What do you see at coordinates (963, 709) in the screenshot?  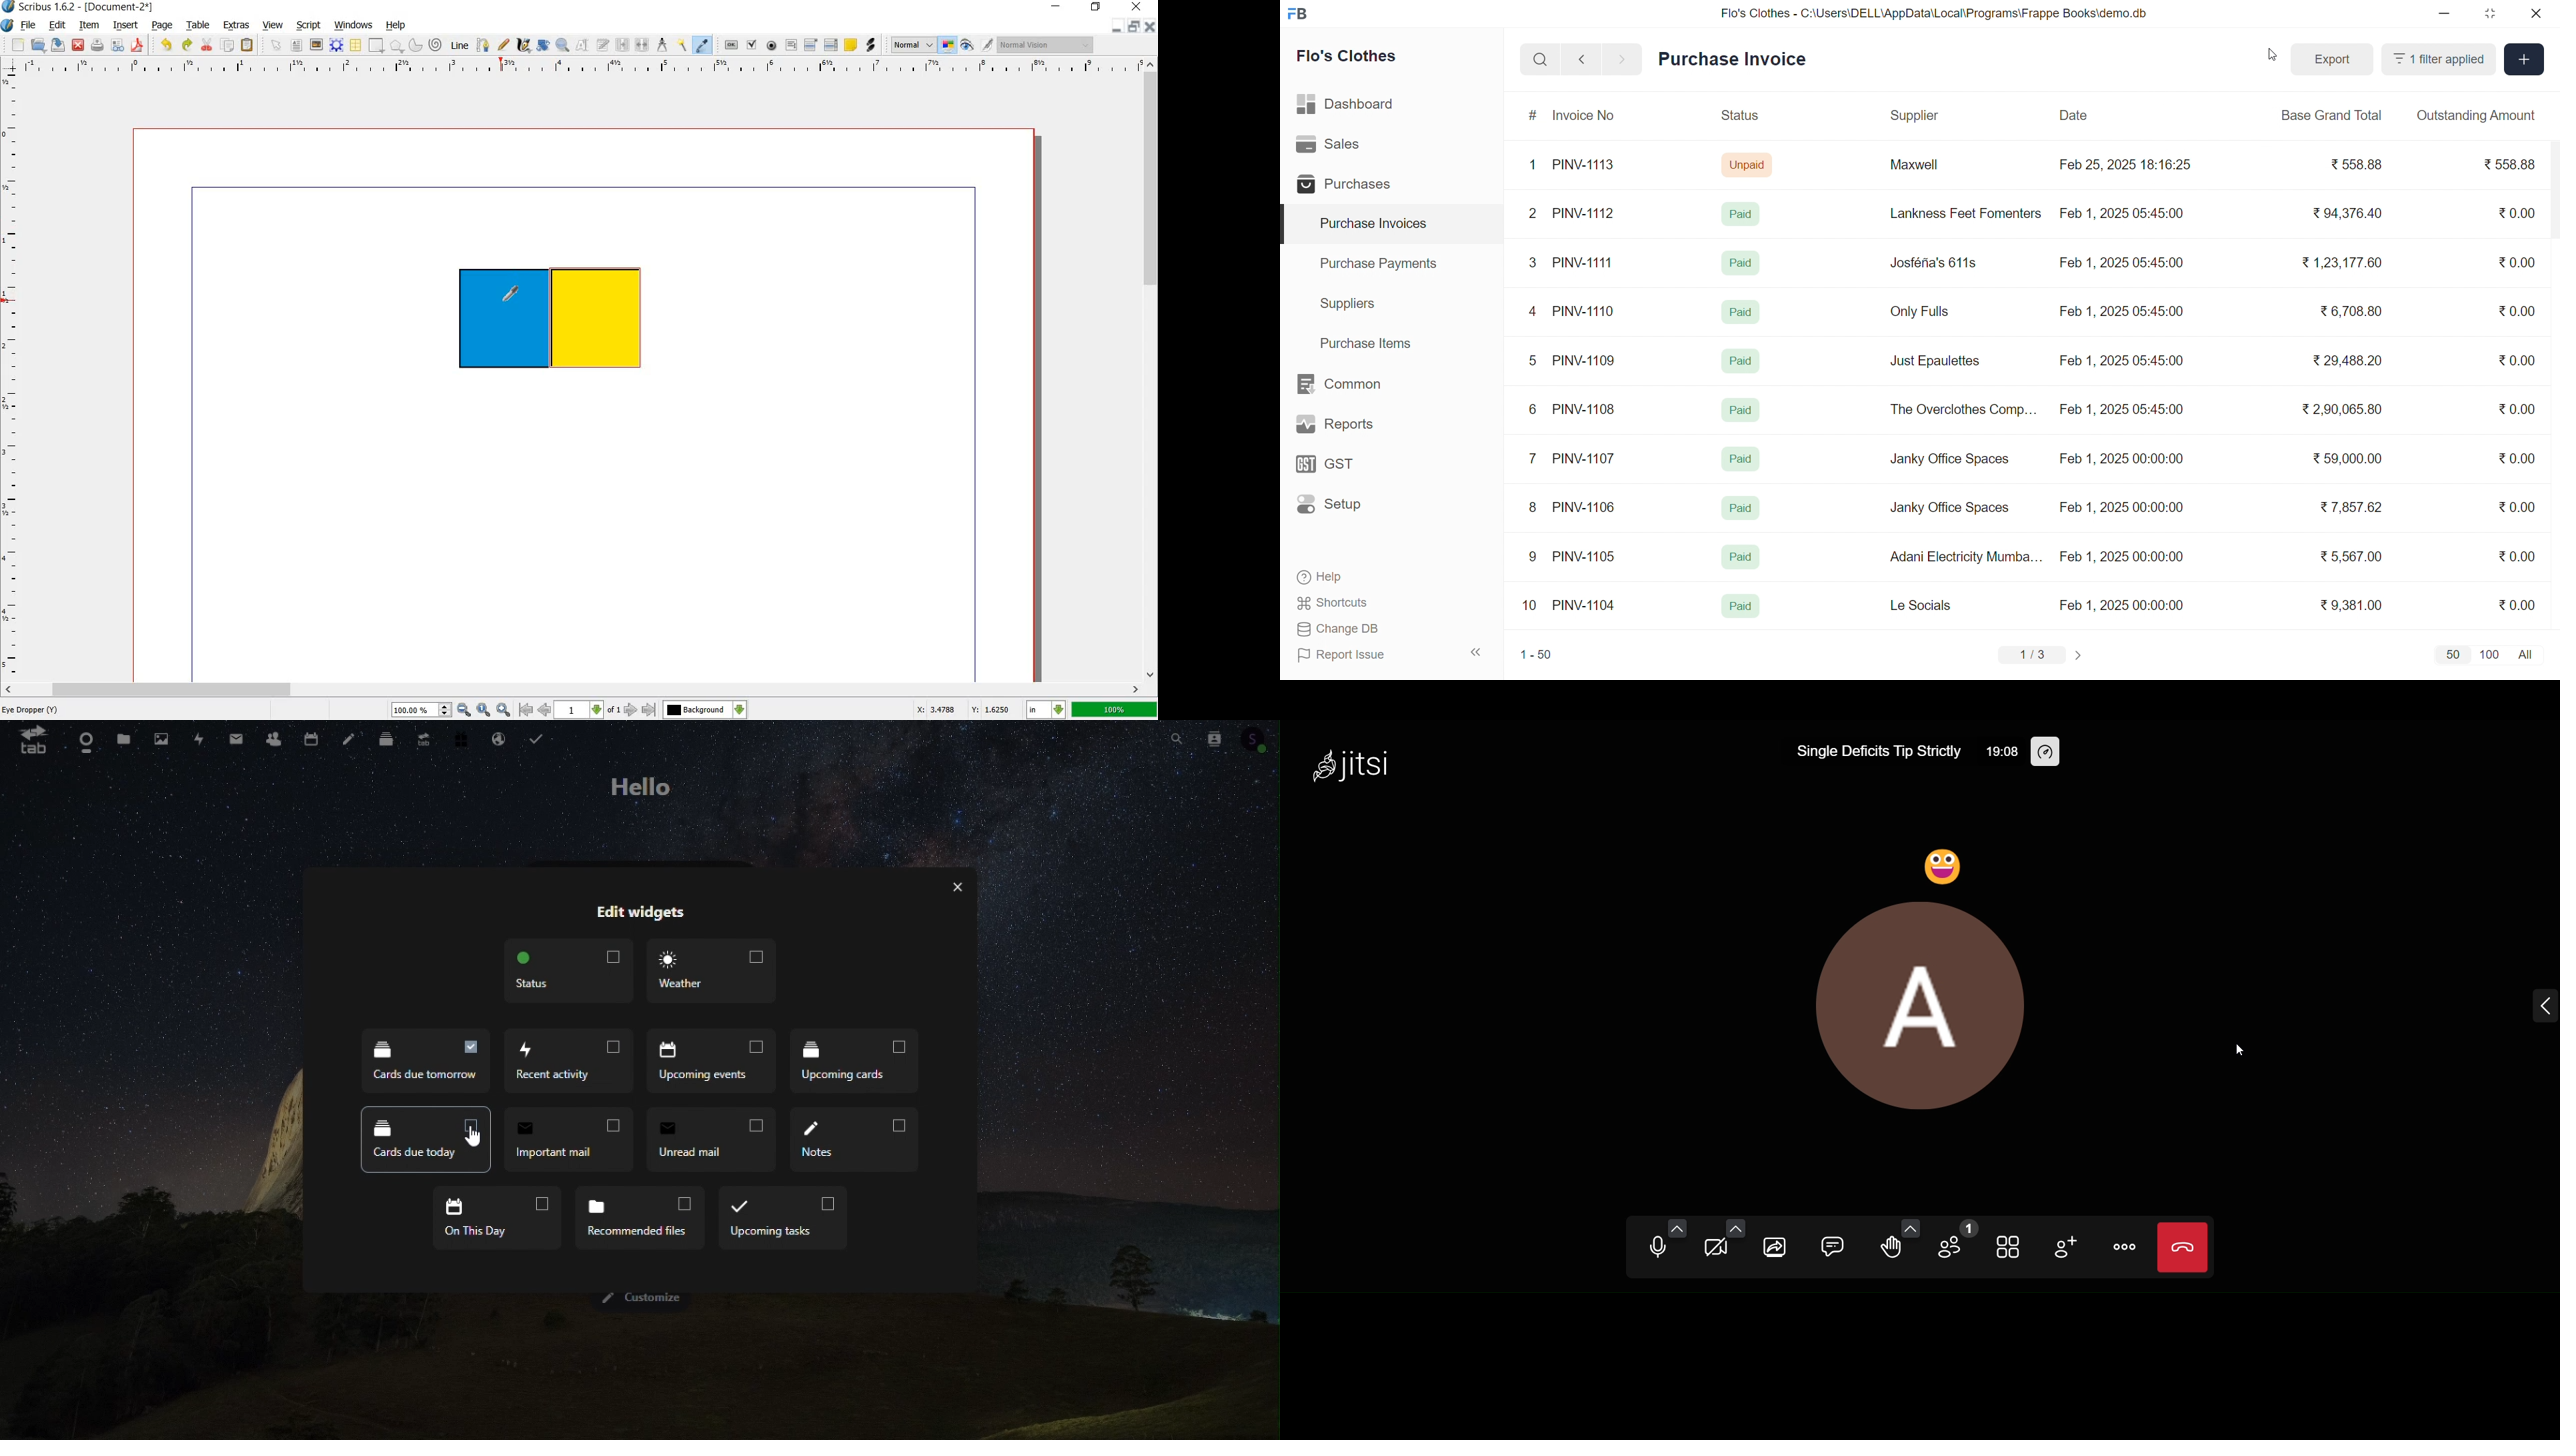 I see `X: 3.4788 Y: 16250` at bounding box center [963, 709].